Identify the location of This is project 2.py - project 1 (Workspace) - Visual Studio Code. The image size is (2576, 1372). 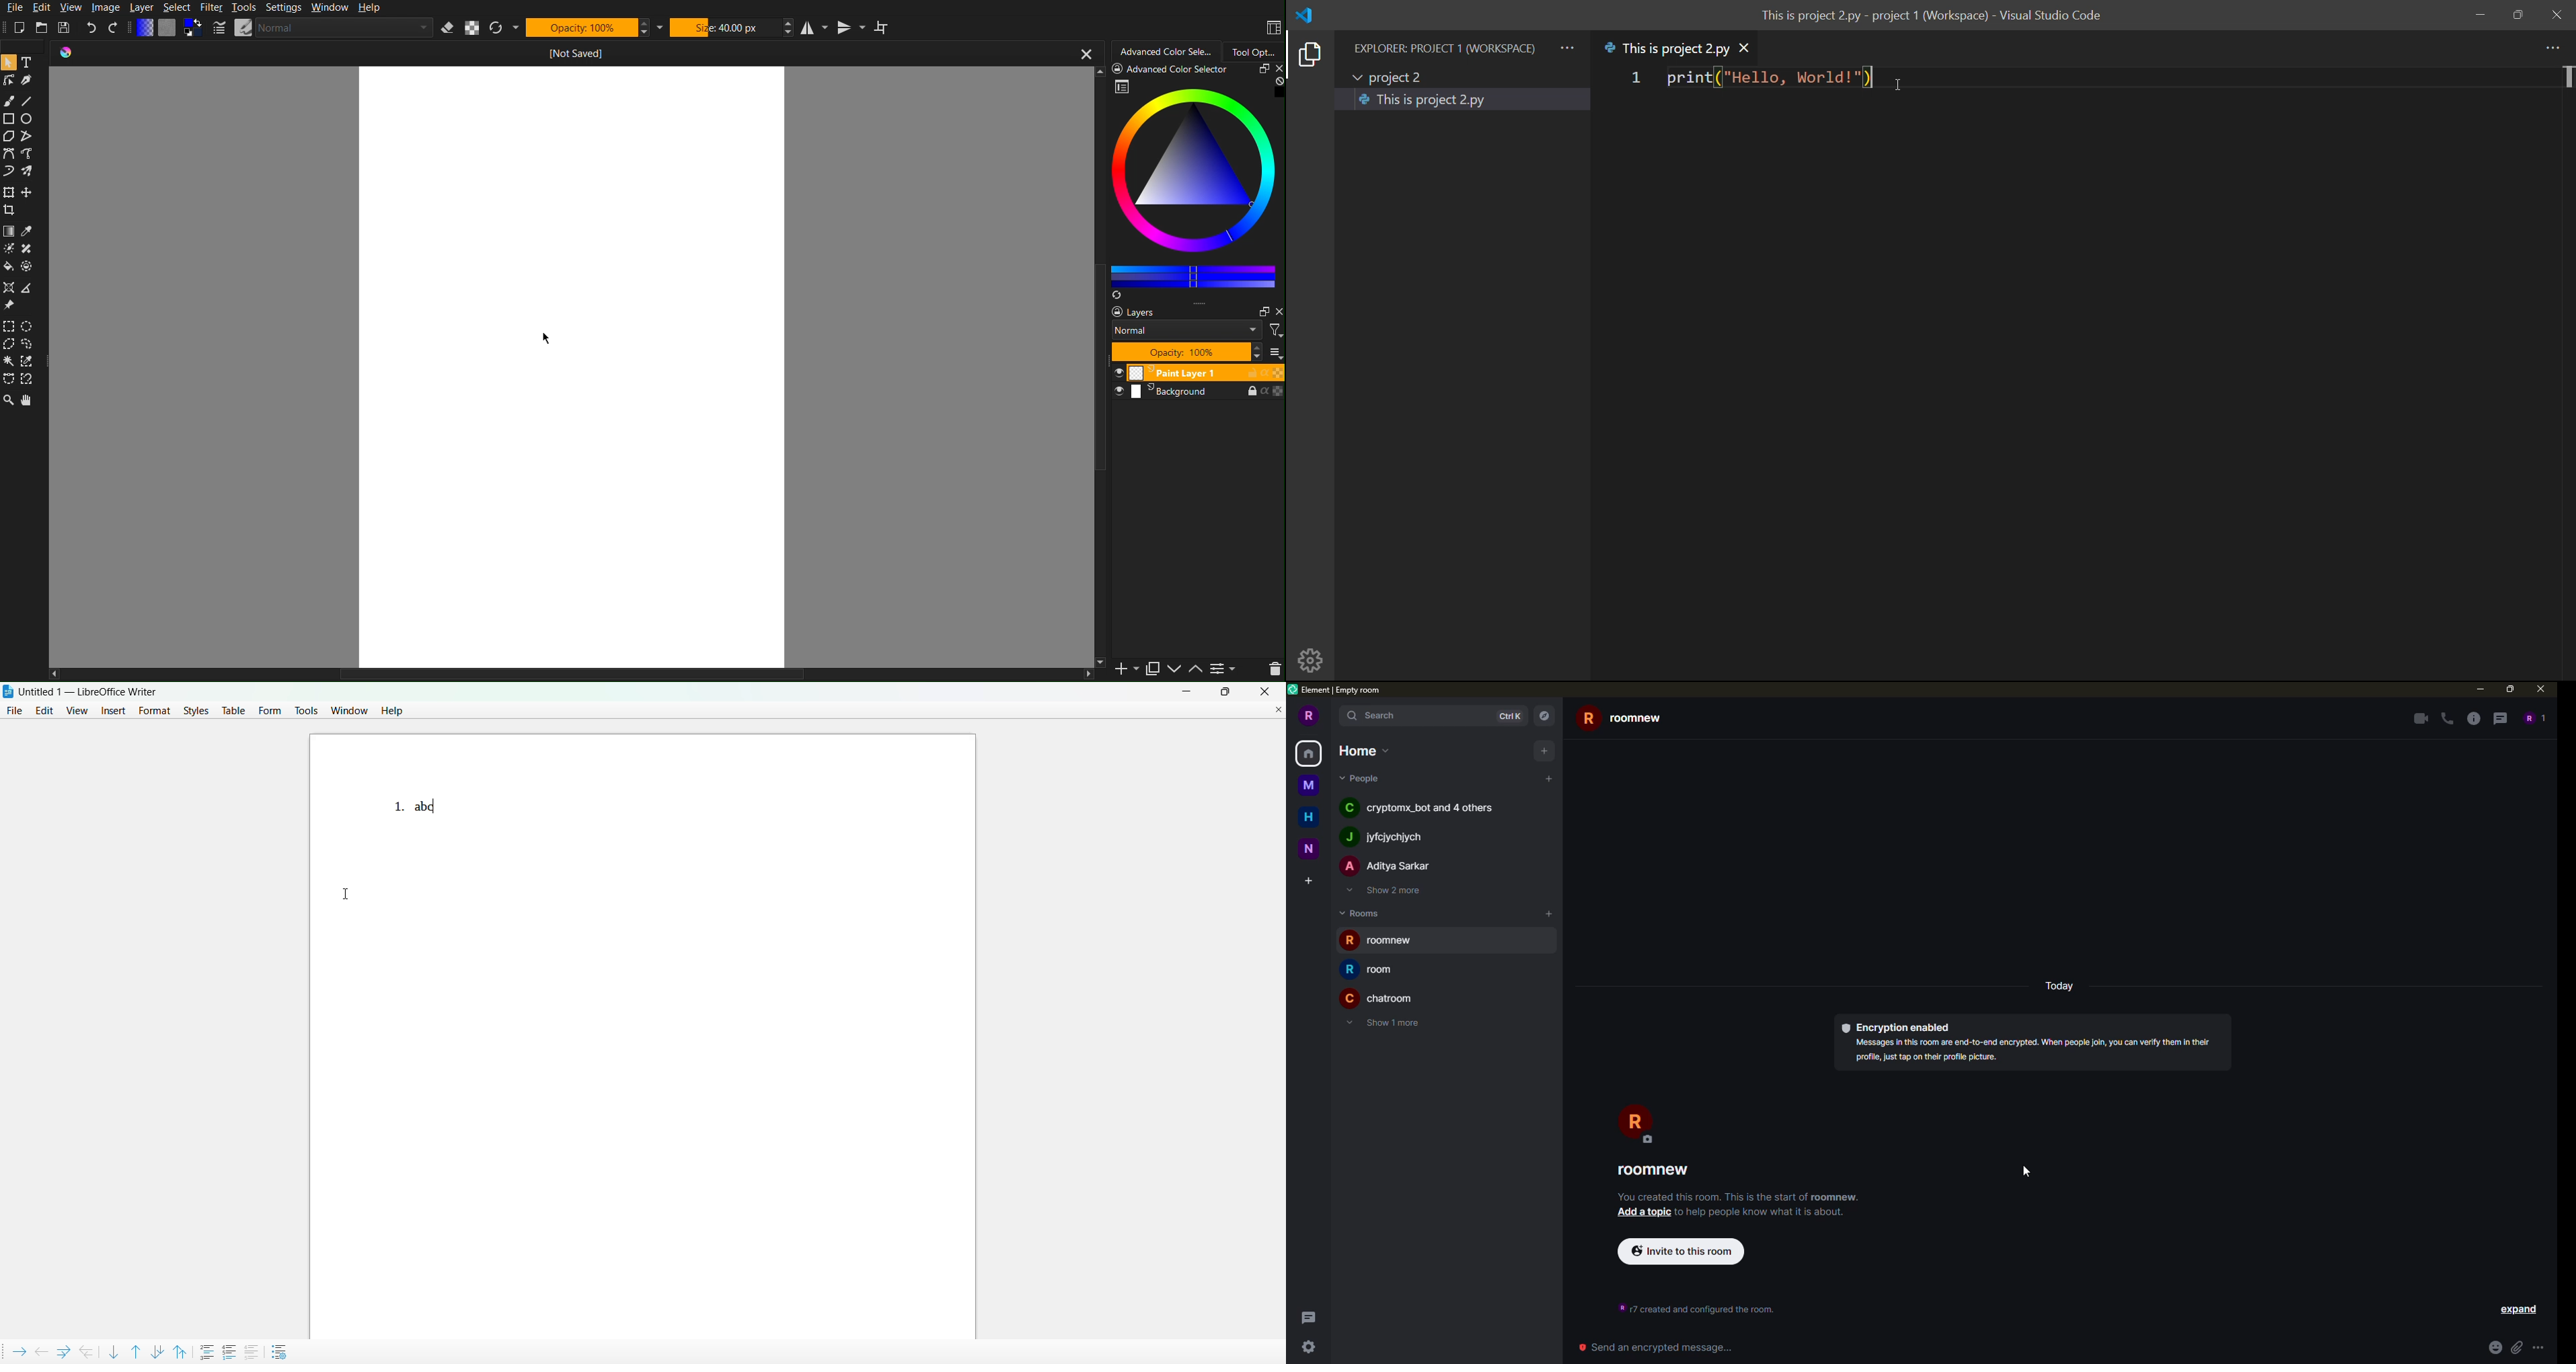
(1938, 17).